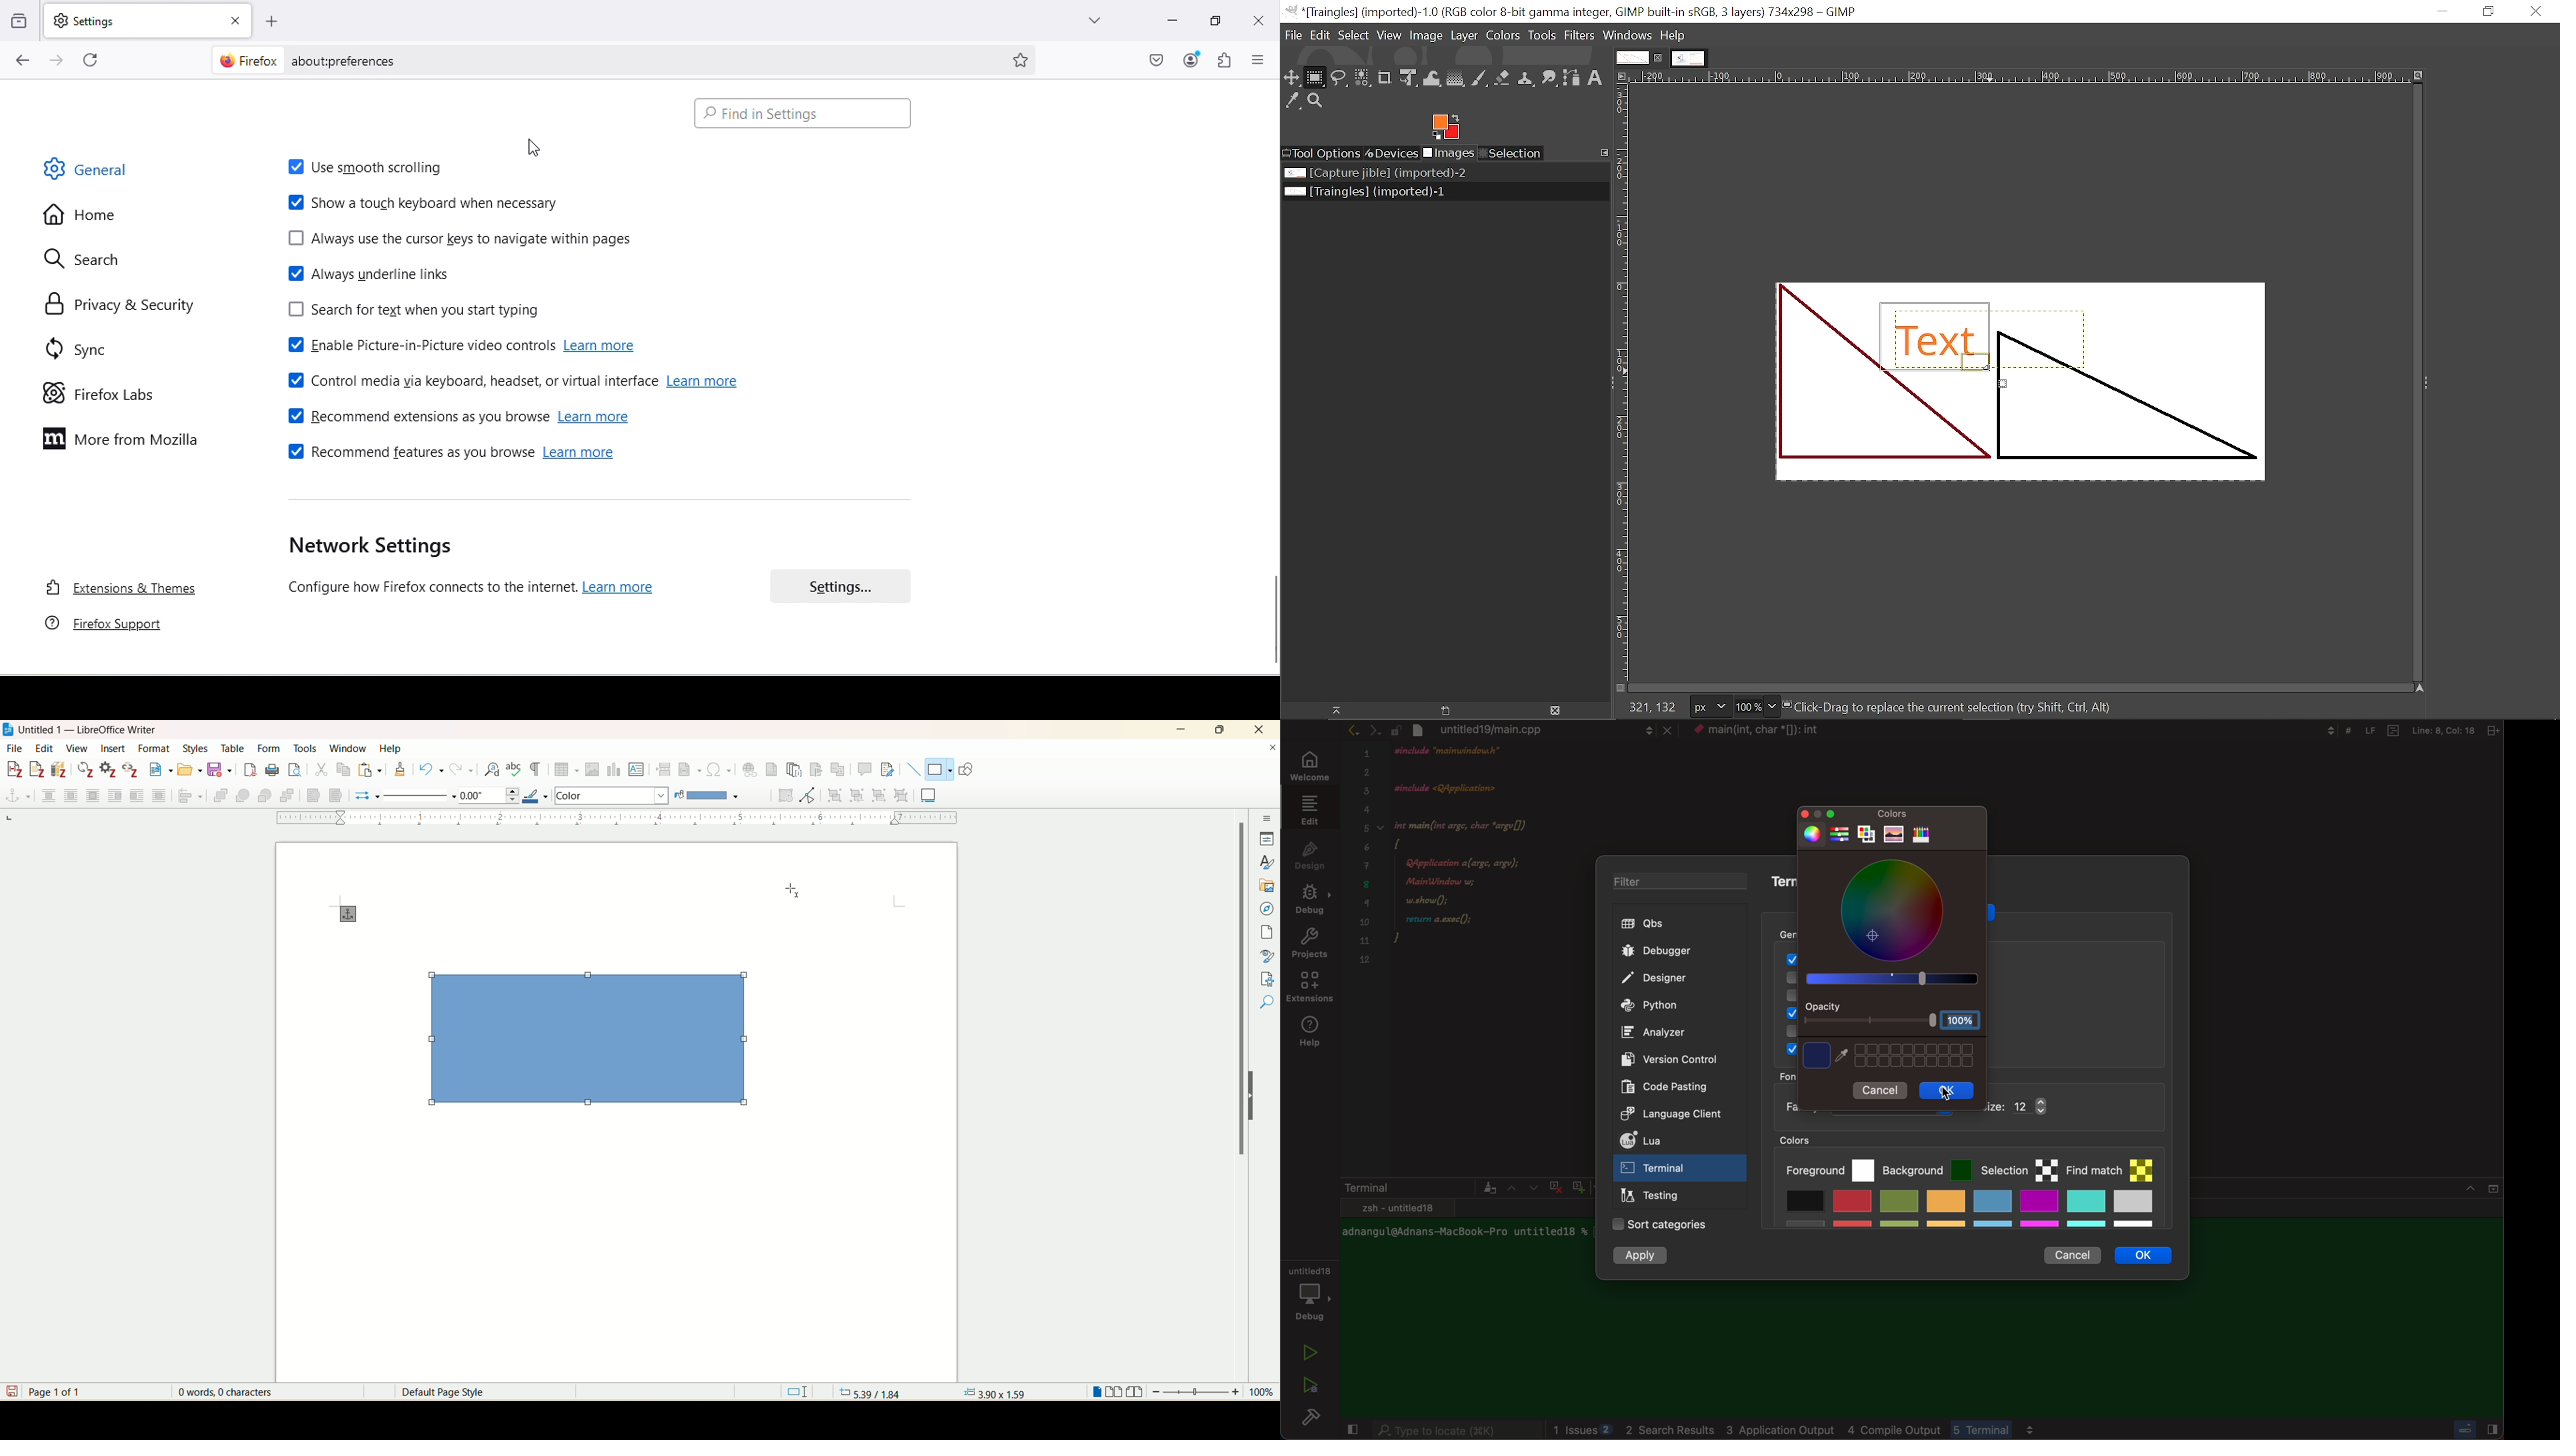 The image size is (2576, 1456). I want to click on Gradient tool, so click(1456, 79).